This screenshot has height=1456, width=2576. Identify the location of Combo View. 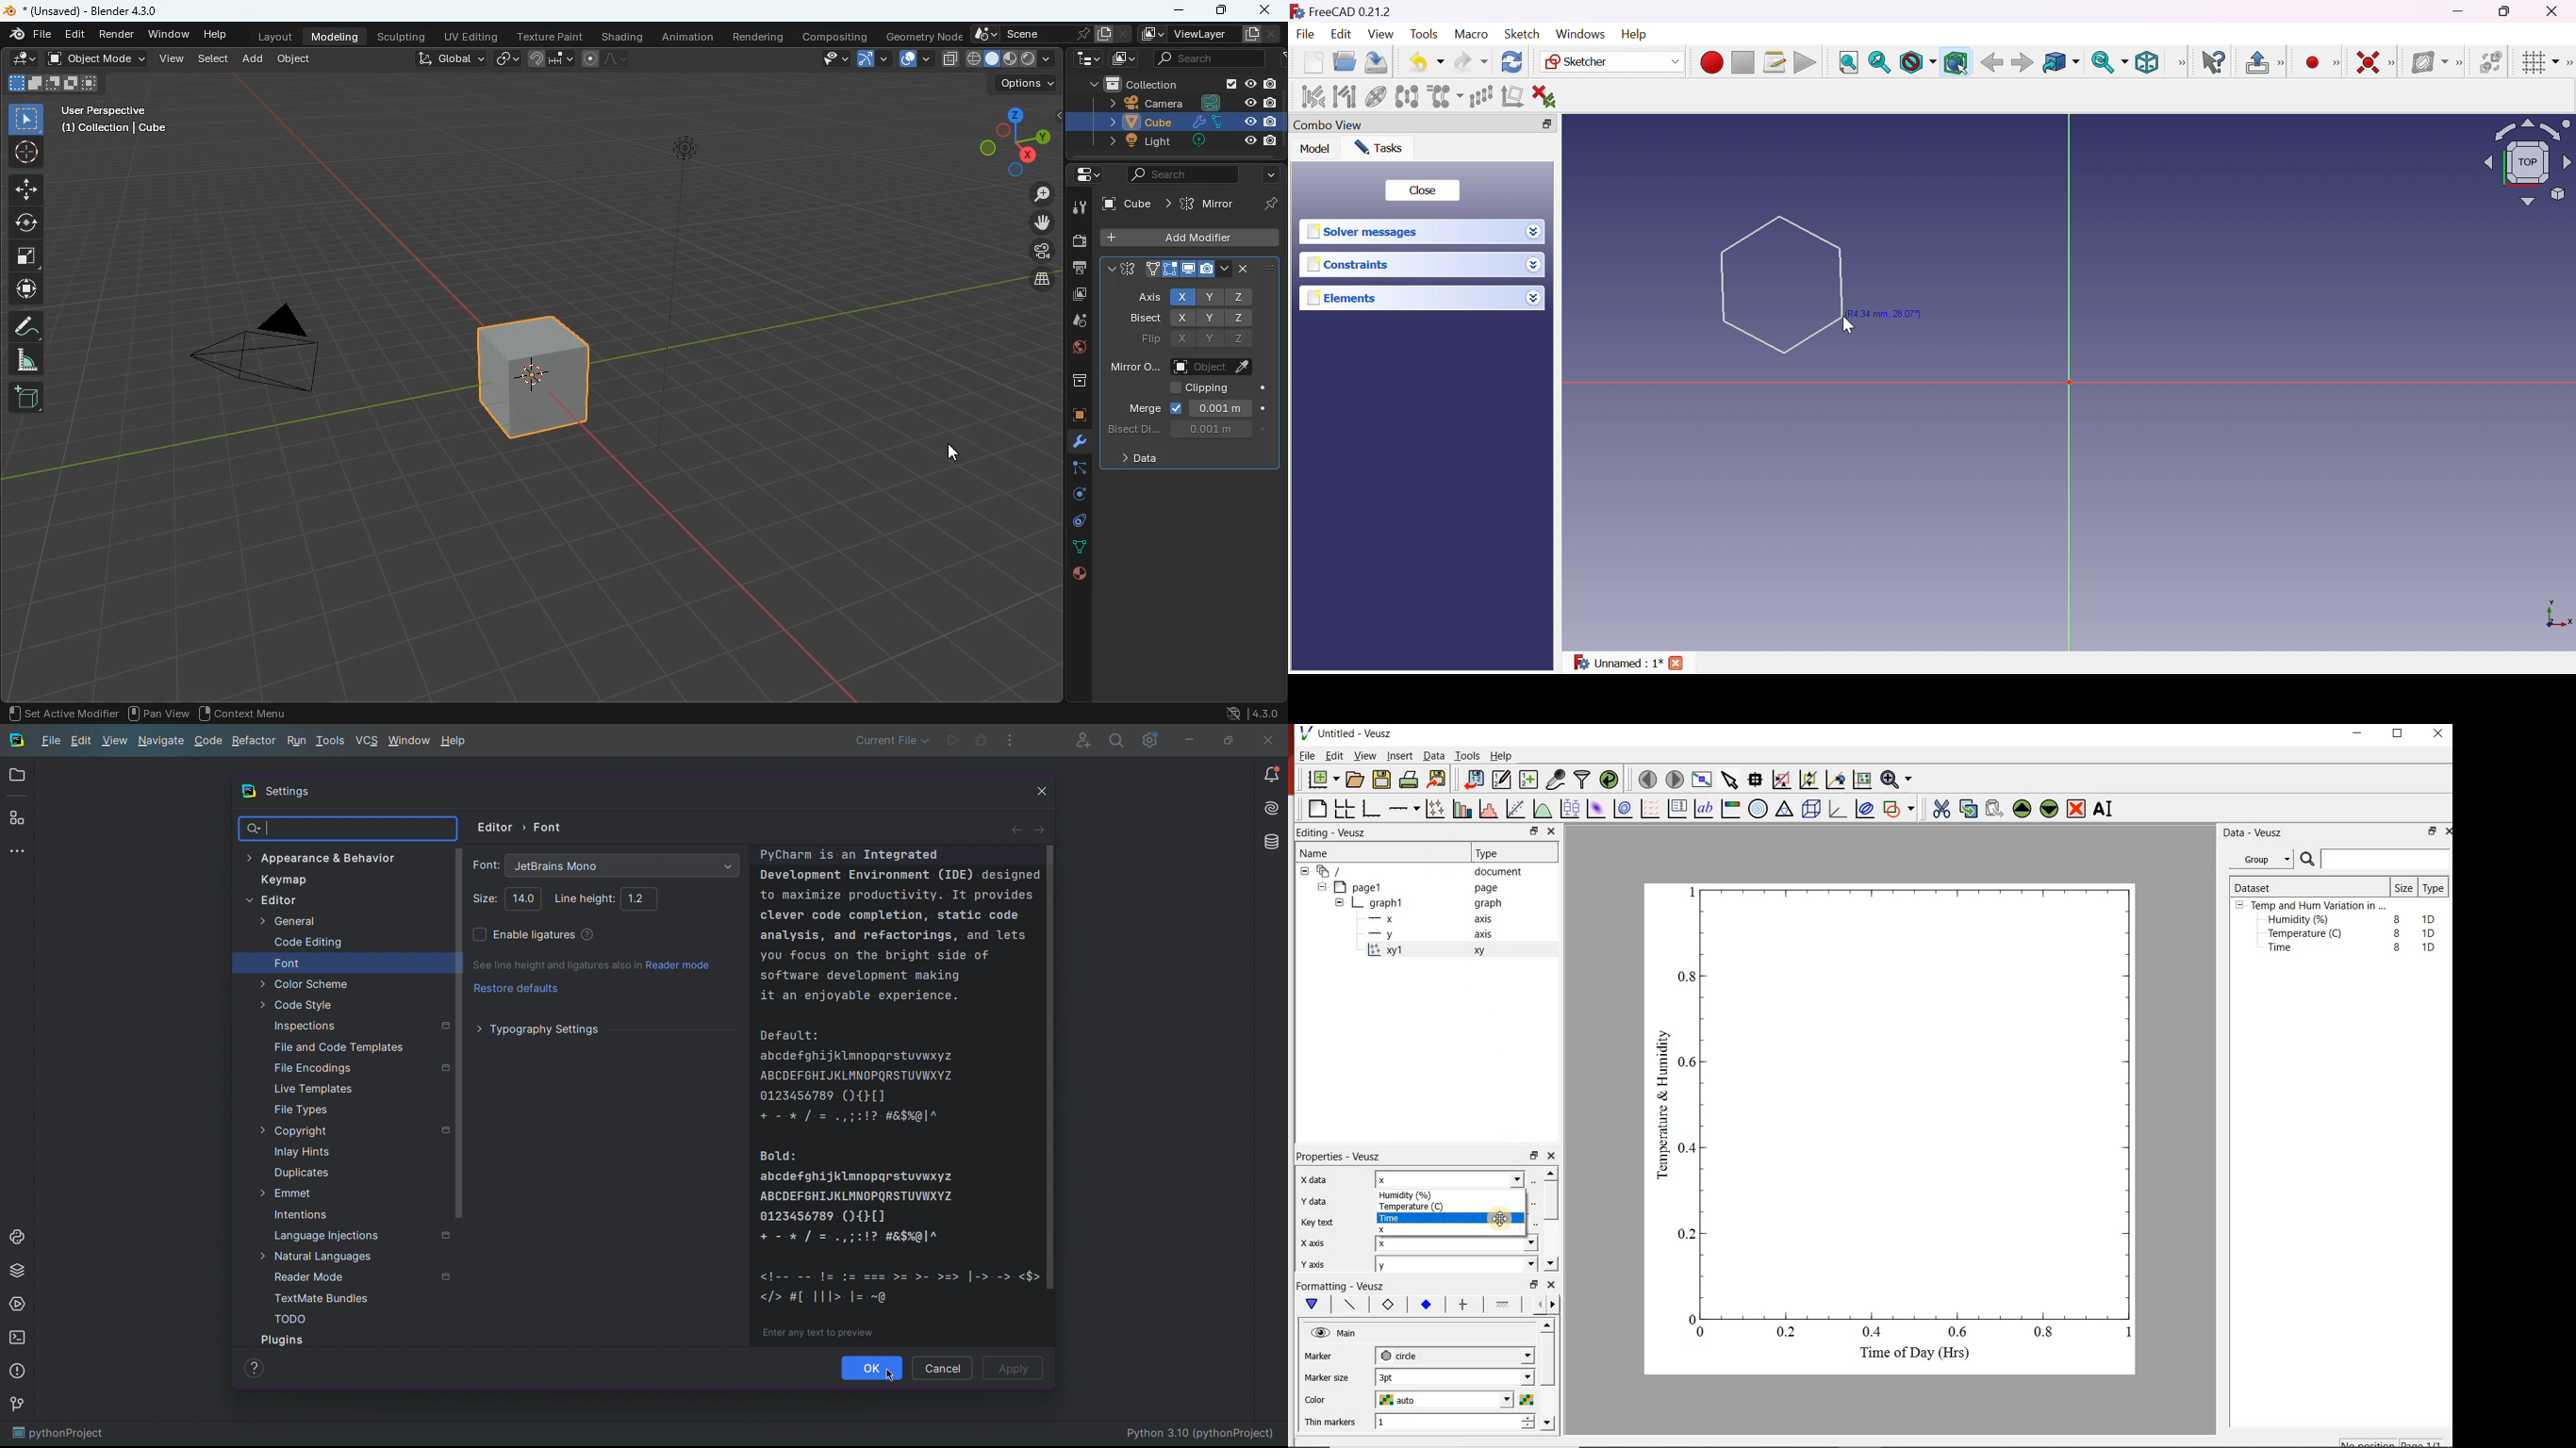
(1328, 124).